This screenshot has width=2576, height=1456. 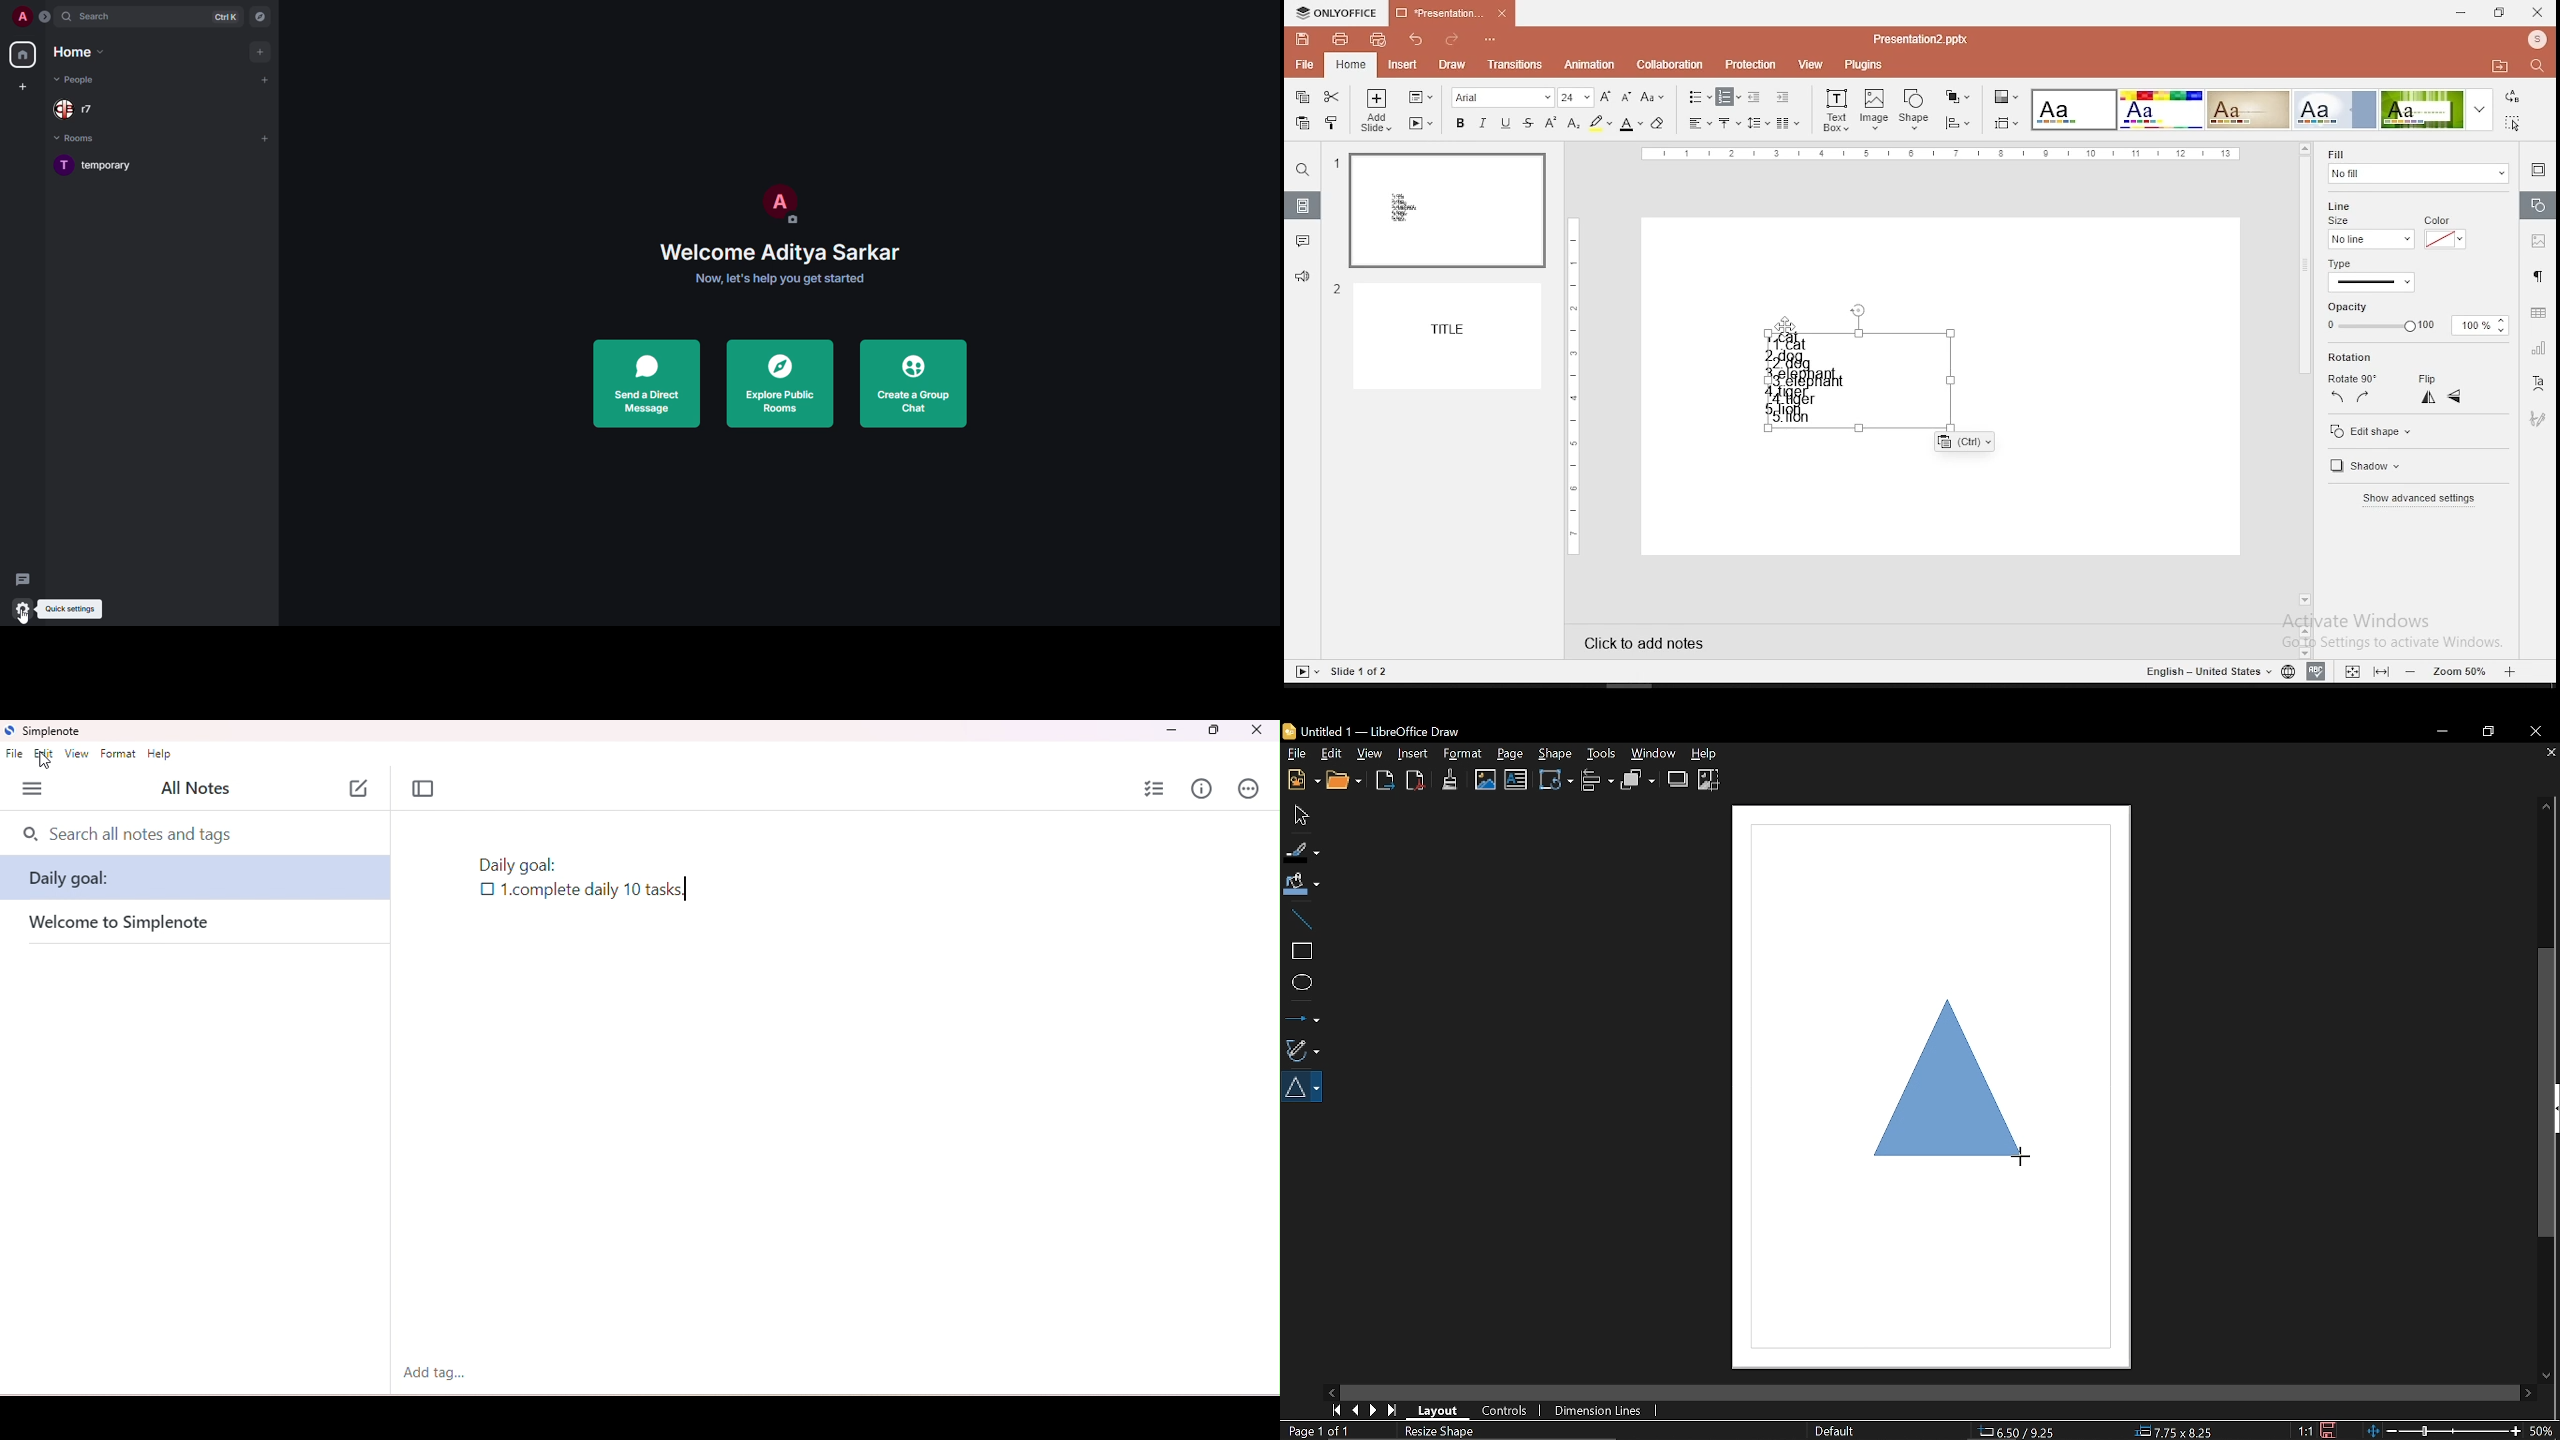 I want to click on animation, so click(x=1591, y=65).